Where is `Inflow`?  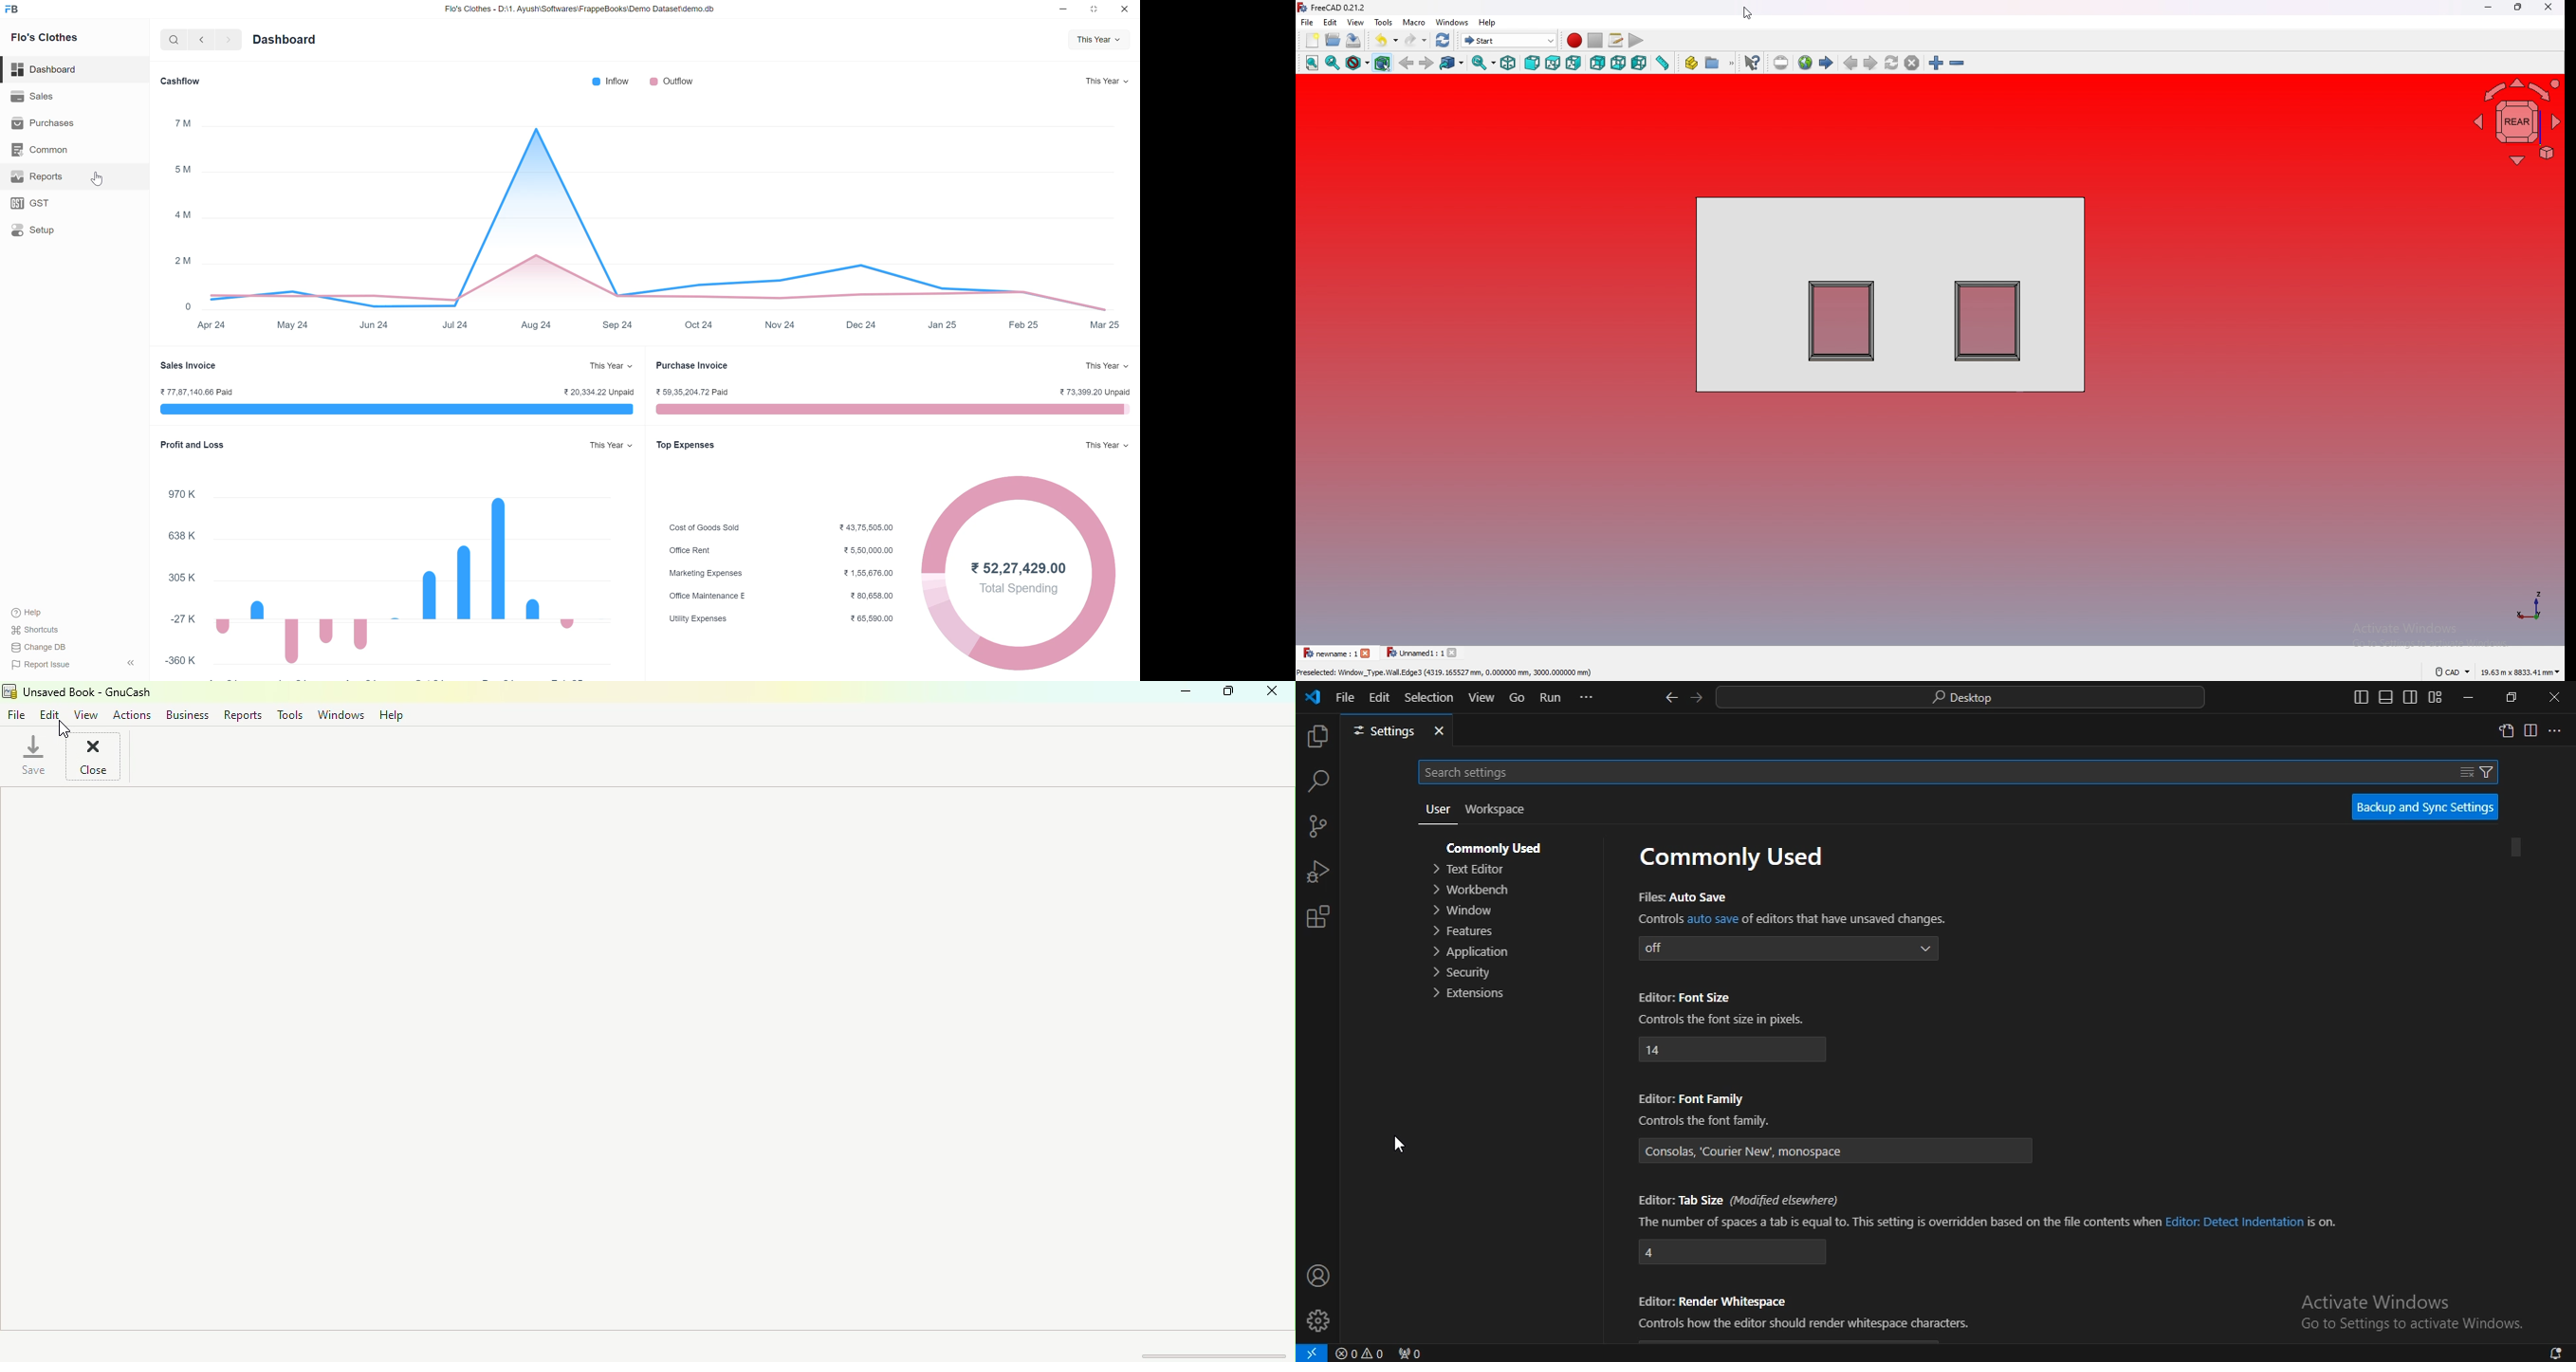 Inflow is located at coordinates (612, 80).